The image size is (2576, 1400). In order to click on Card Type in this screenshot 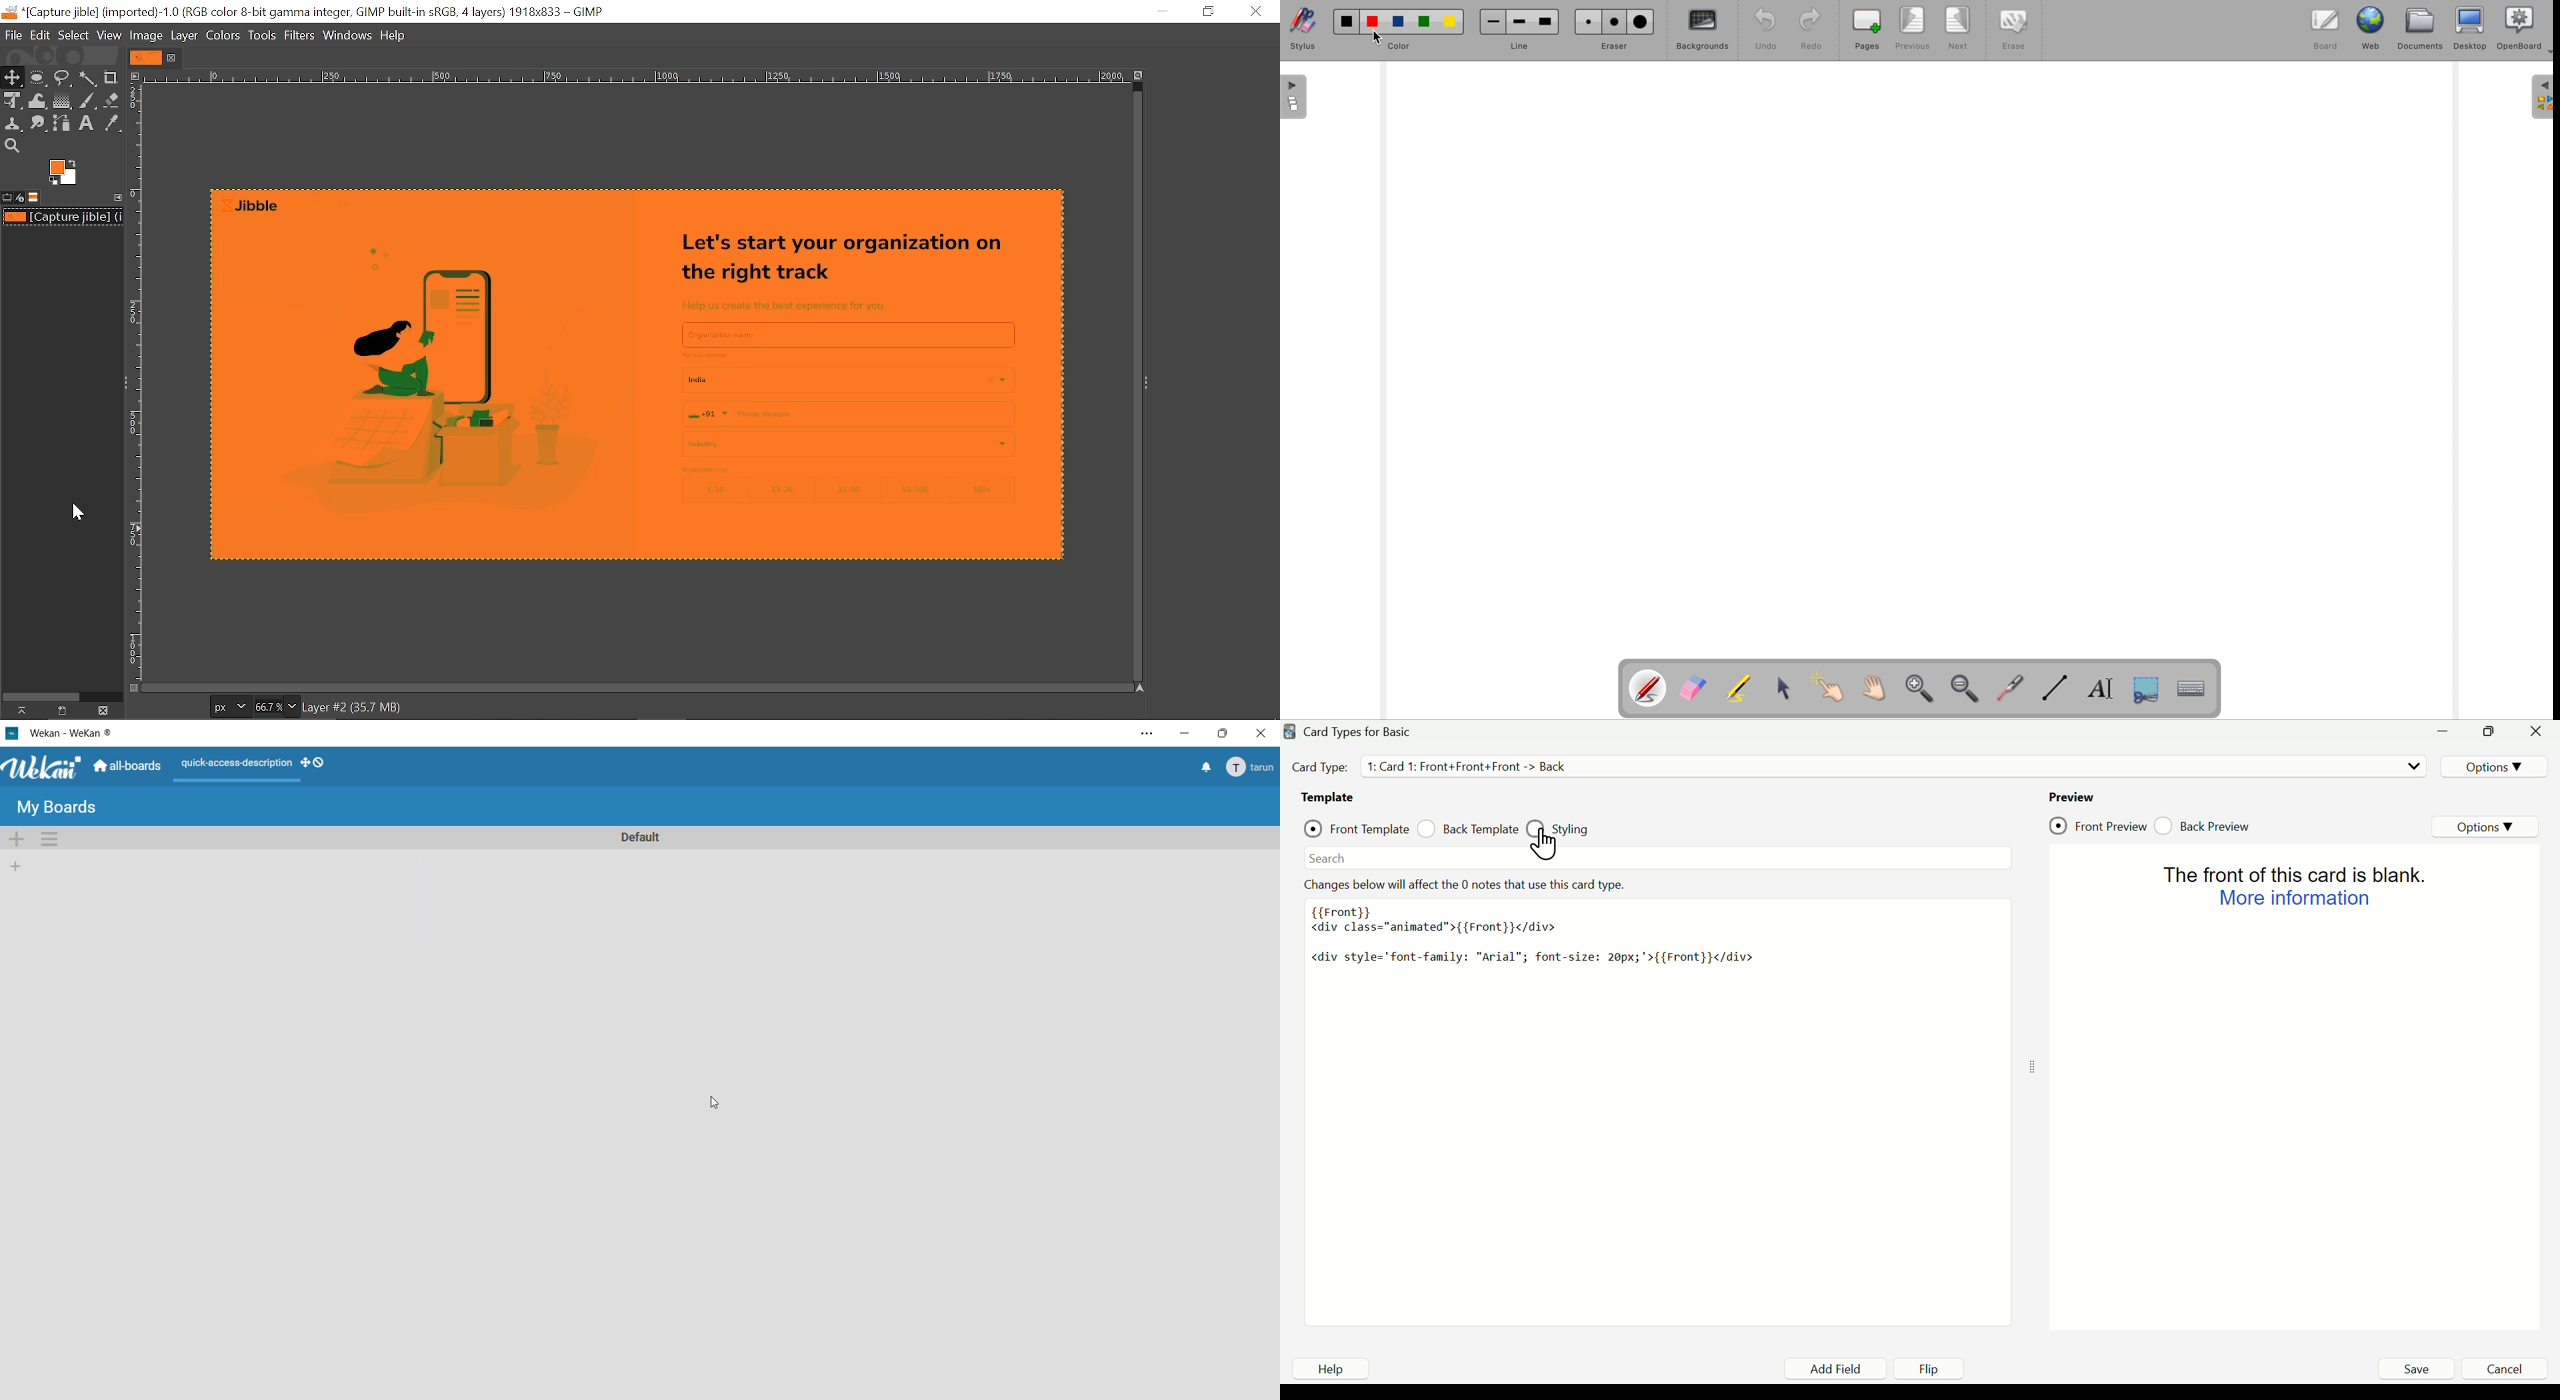, I will do `click(1363, 733)`.